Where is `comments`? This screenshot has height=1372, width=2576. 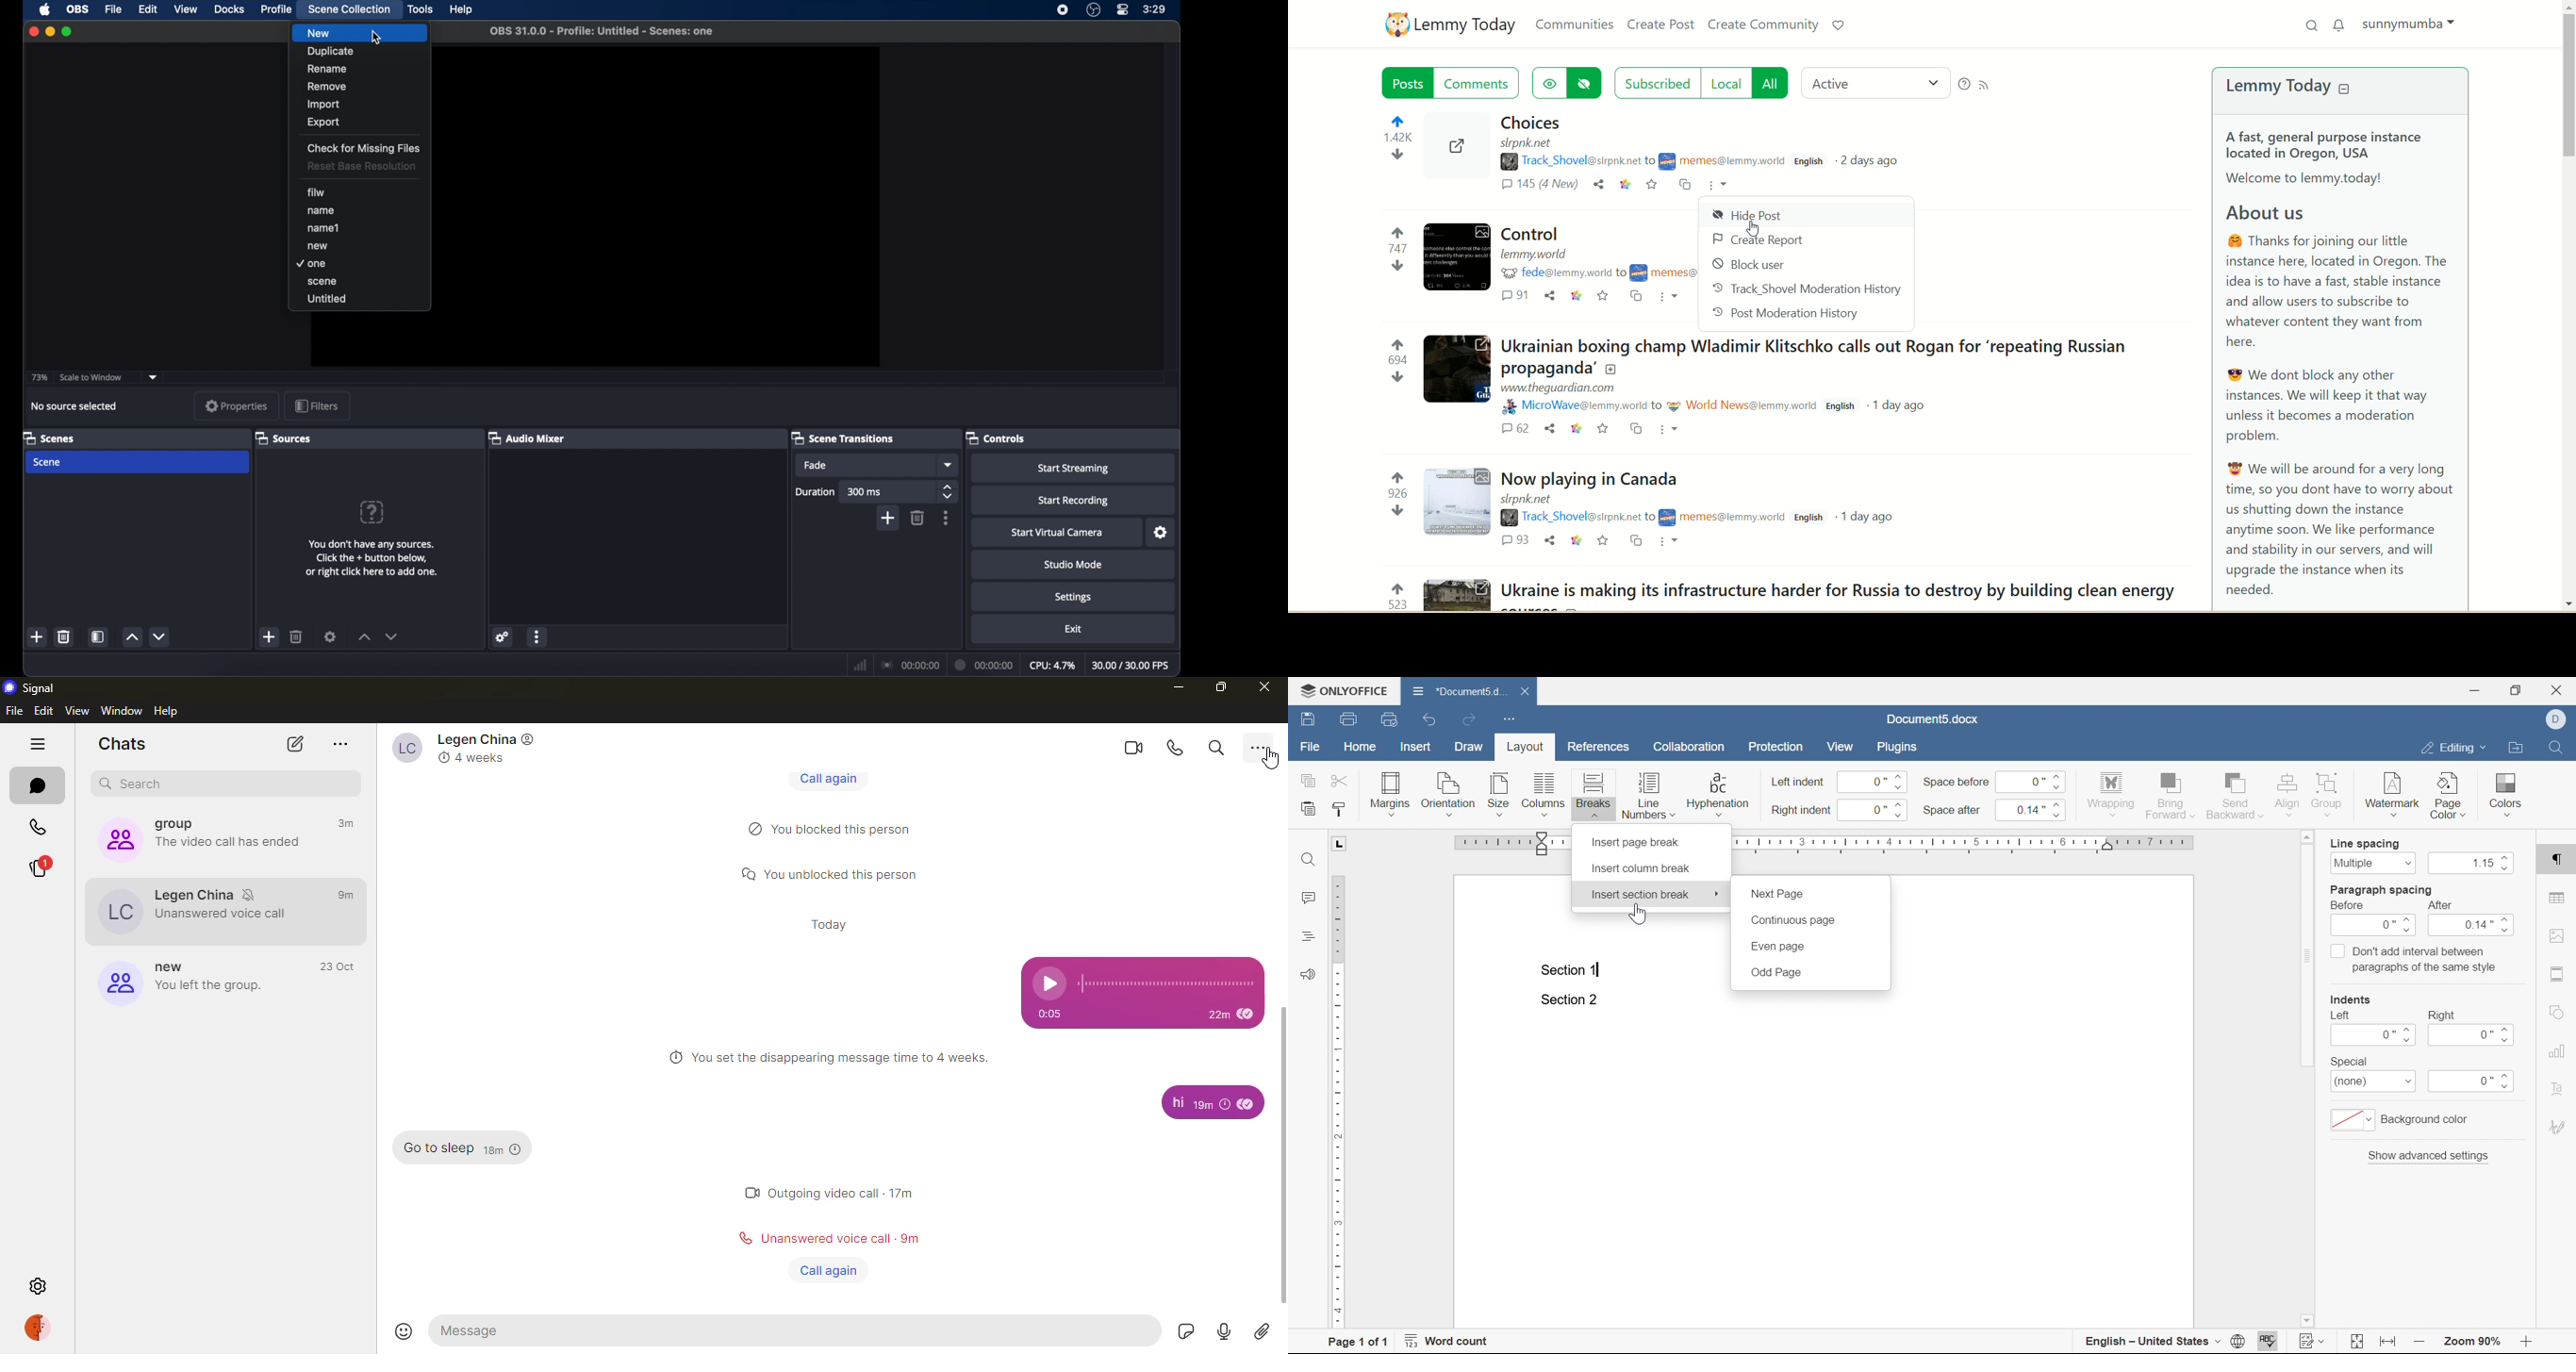 comments is located at coordinates (1516, 541).